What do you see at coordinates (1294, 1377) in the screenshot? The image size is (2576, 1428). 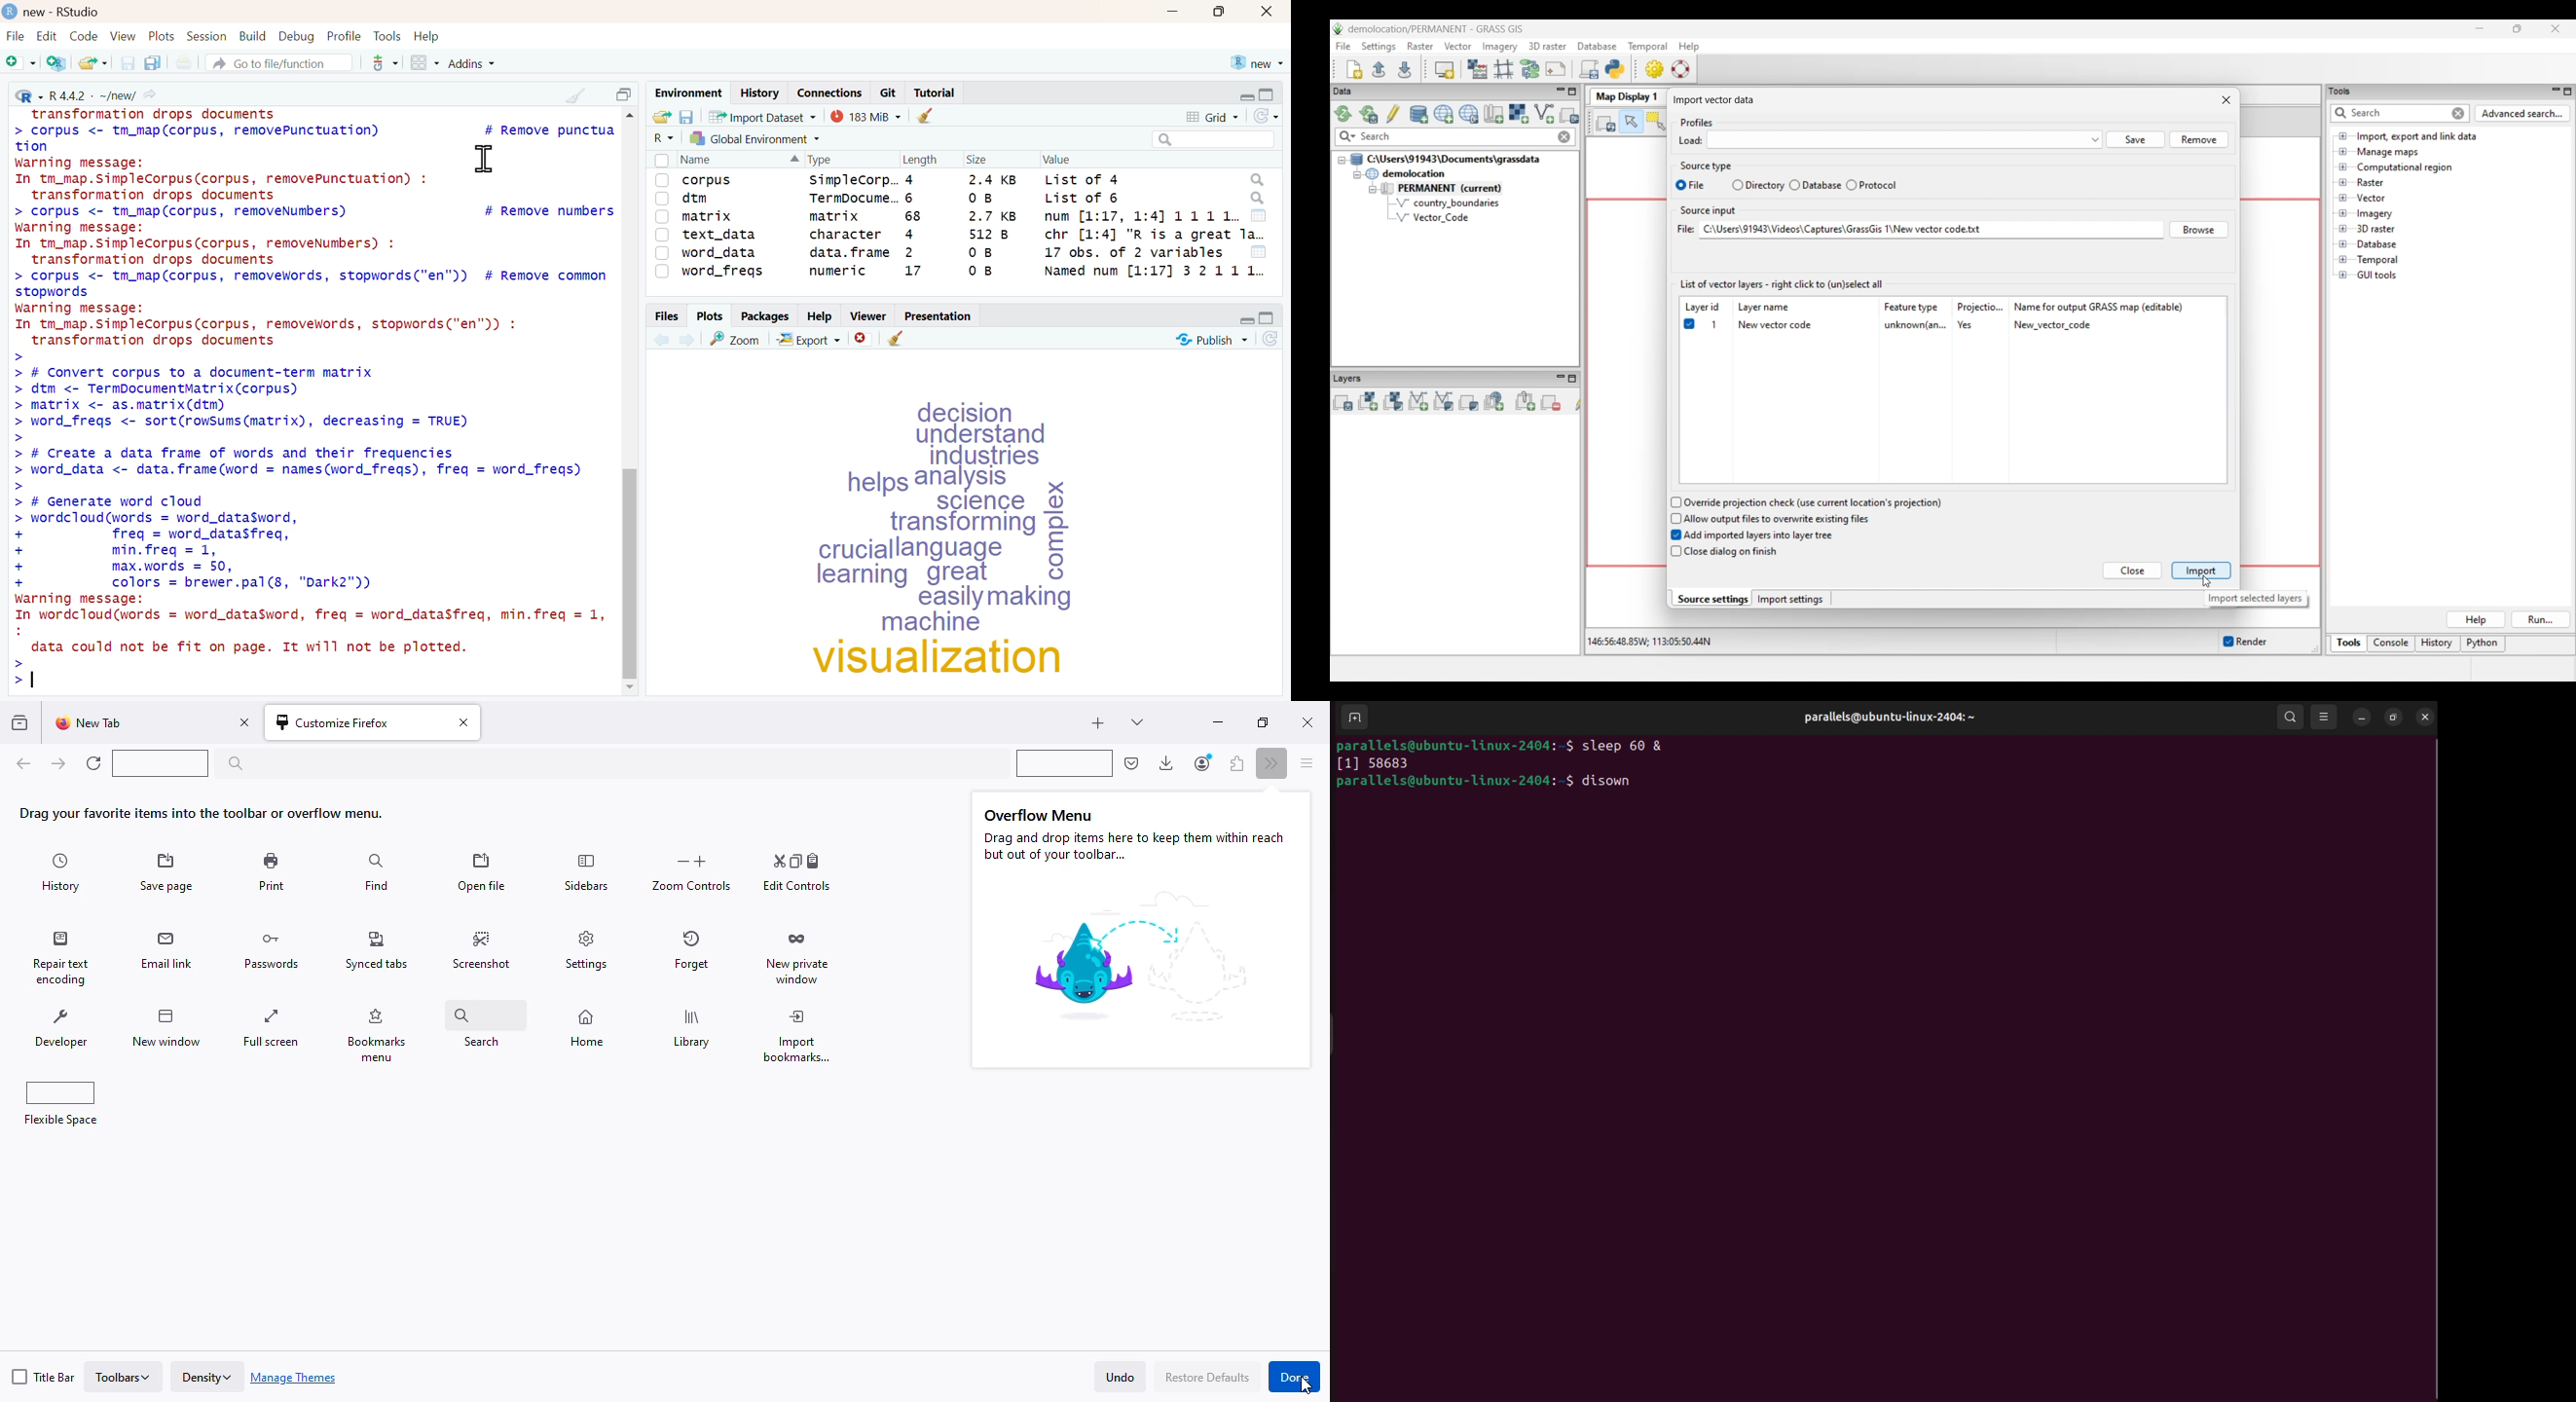 I see `done` at bounding box center [1294, 1377].